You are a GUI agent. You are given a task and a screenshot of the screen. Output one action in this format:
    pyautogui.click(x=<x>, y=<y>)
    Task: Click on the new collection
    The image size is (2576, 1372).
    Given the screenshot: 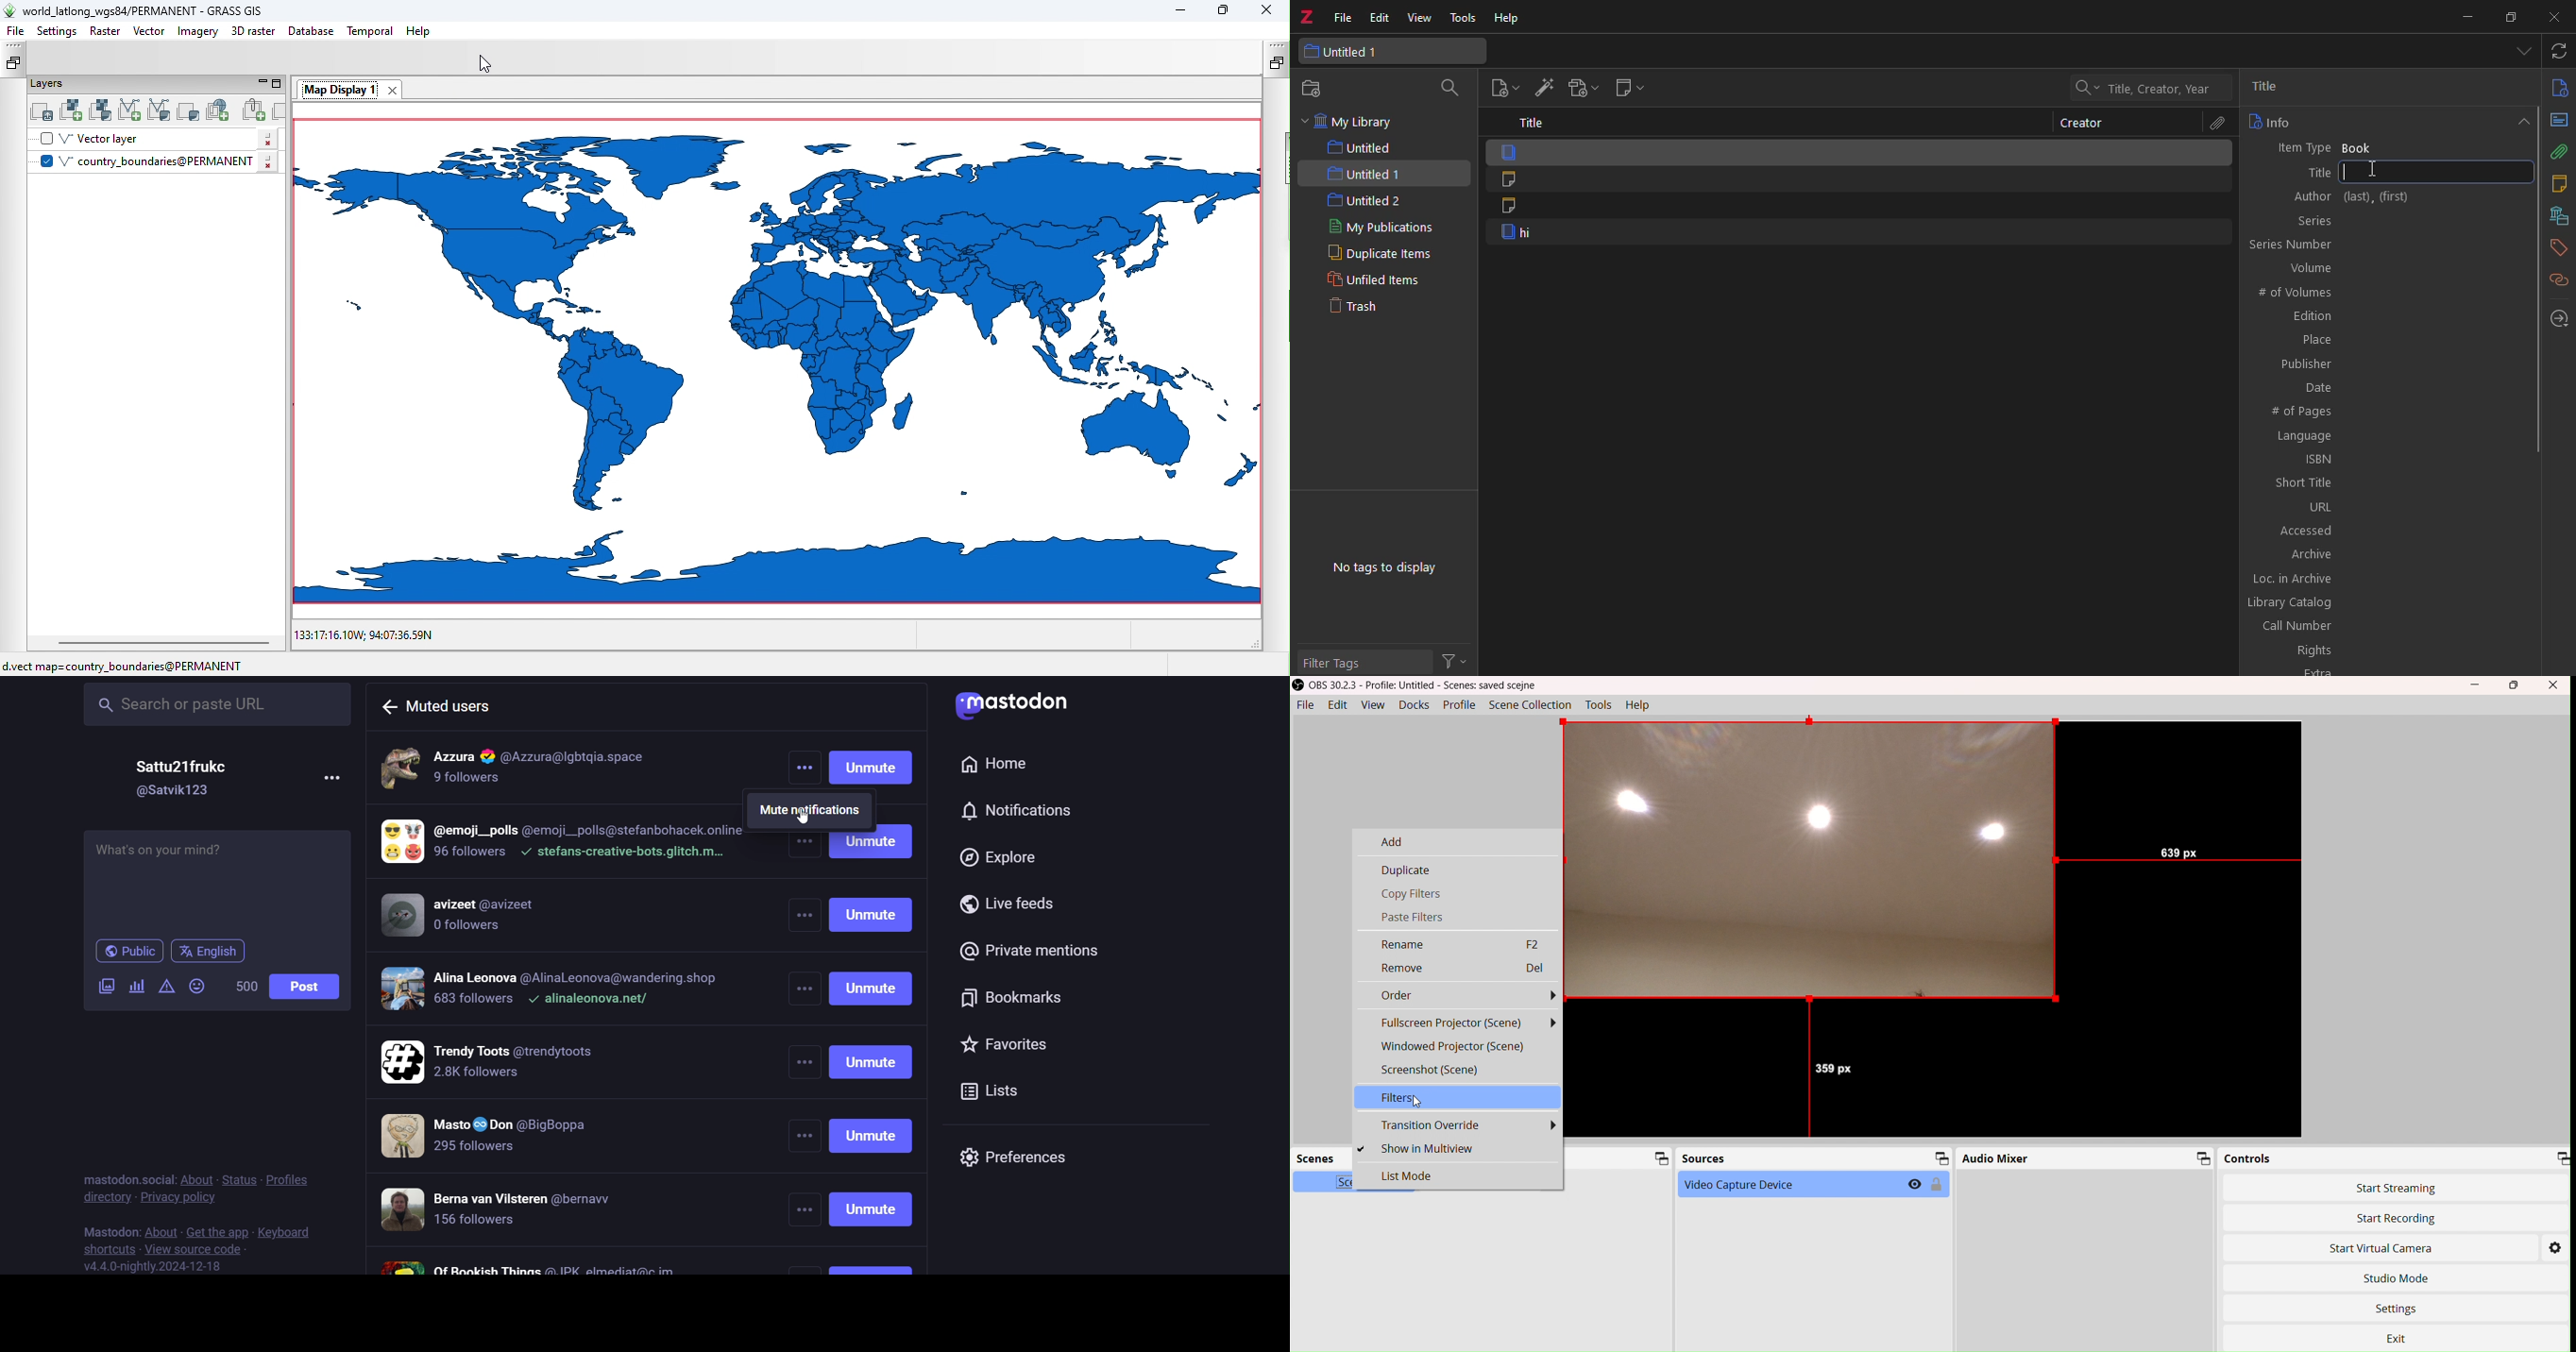 What is the action you would take?
    pyautogui.click(x=1316, y=89)
    